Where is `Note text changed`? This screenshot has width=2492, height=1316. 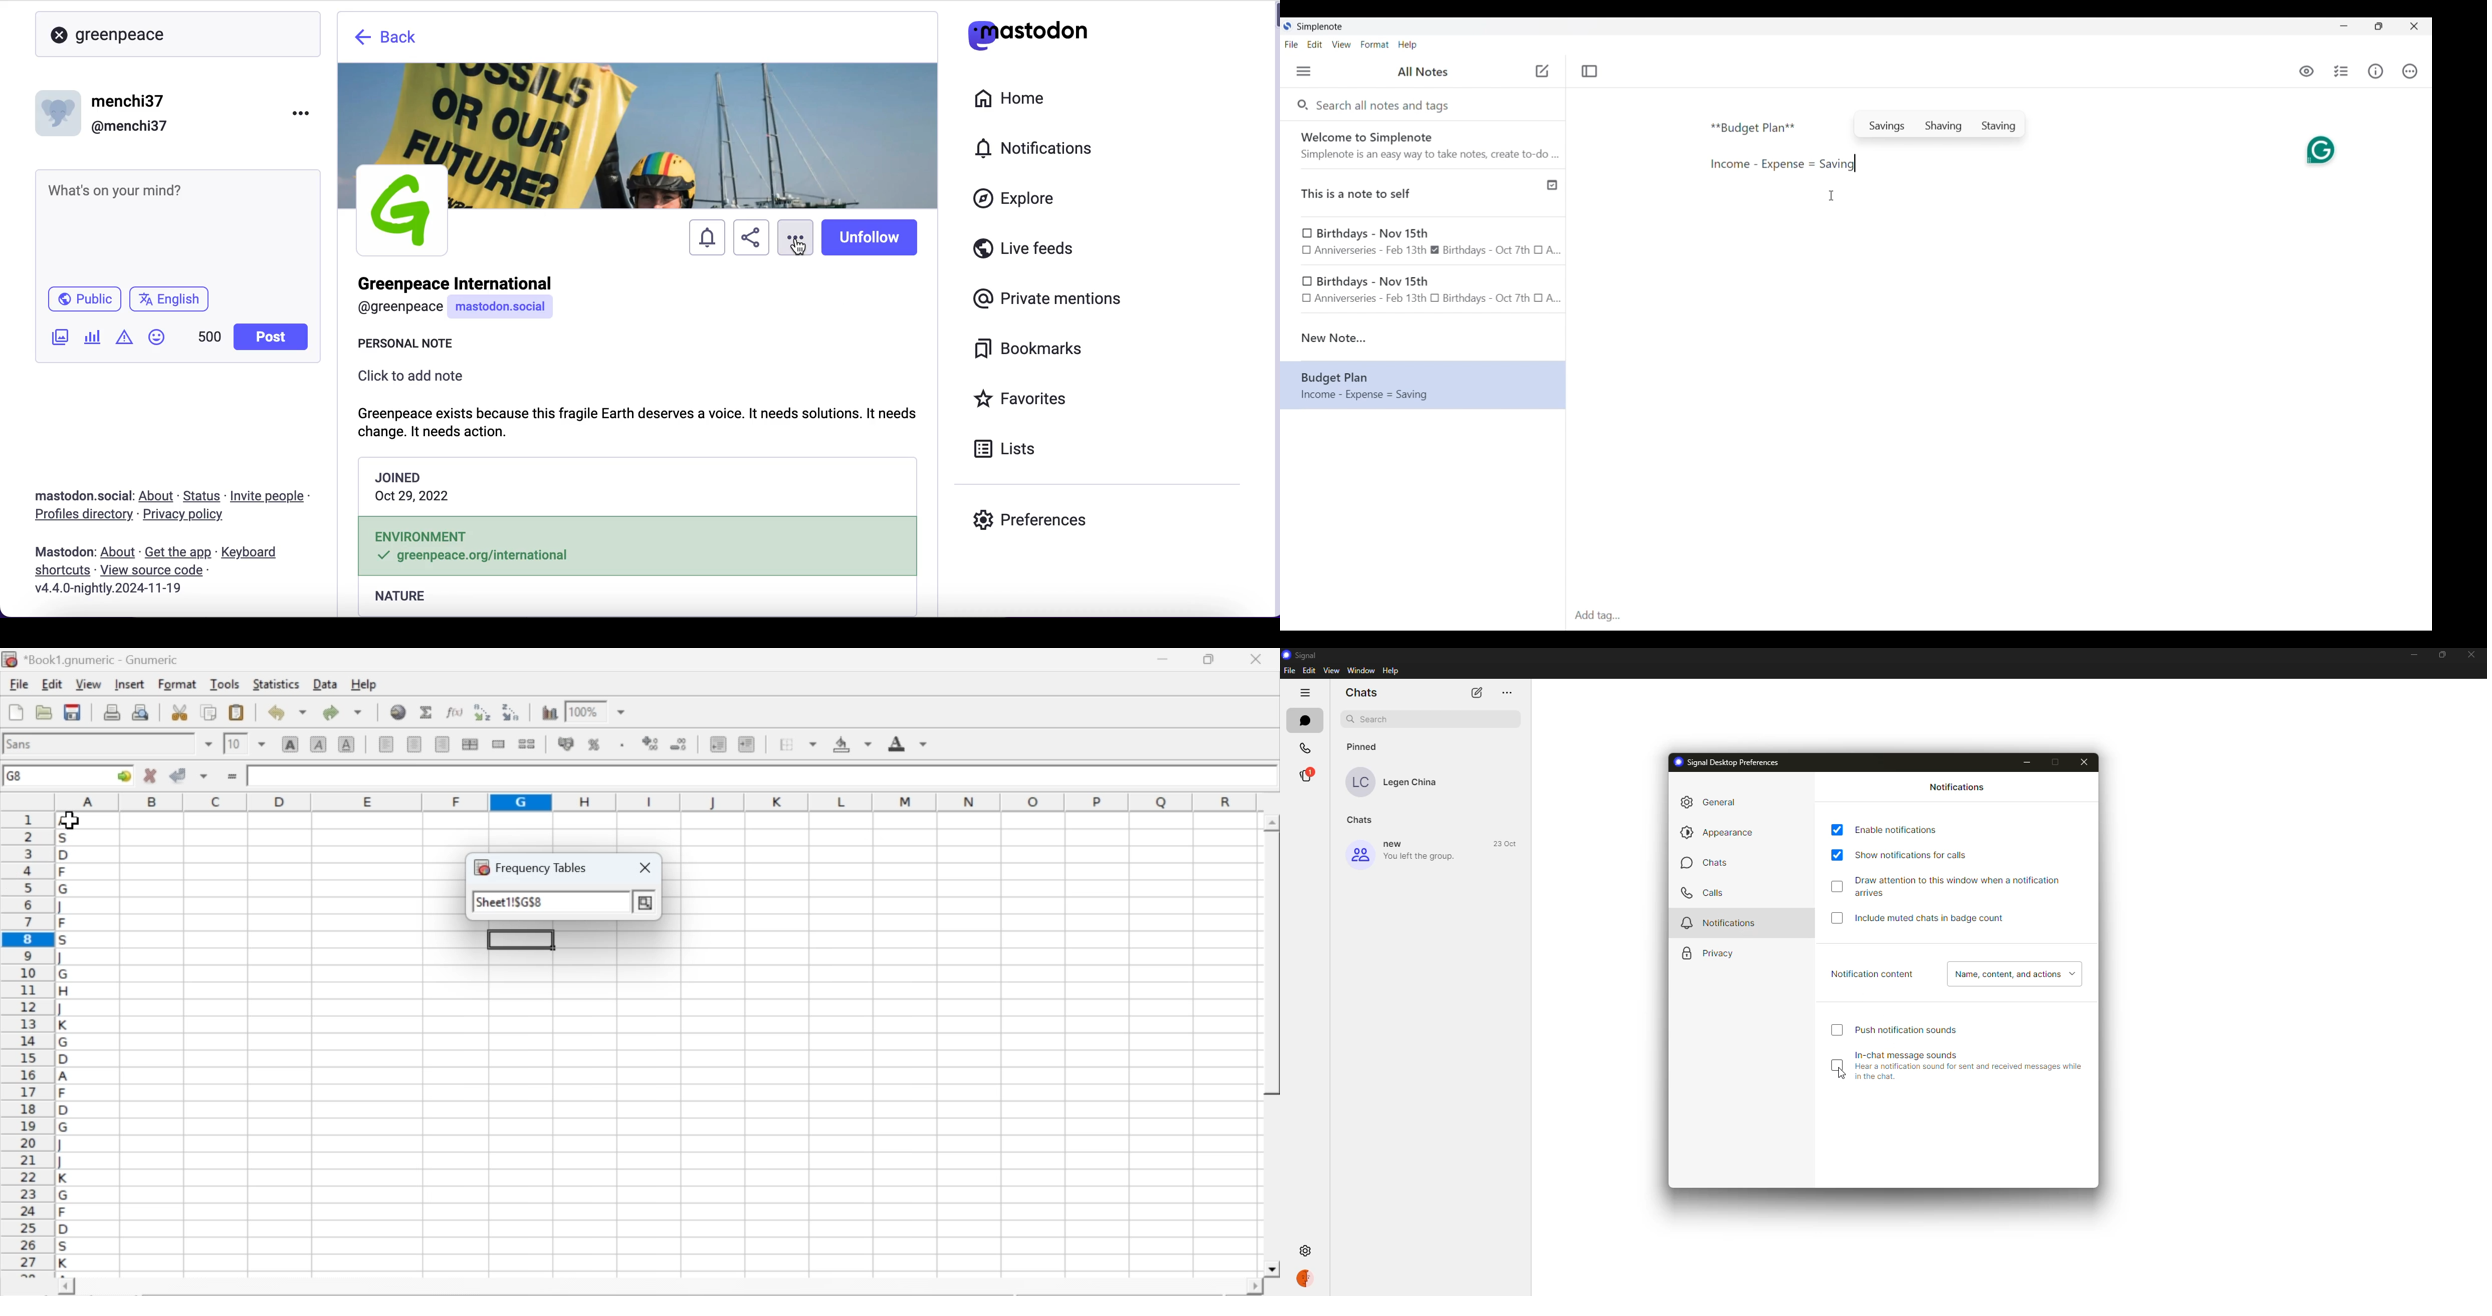
Note text changed is located at coordinates (1422, 385).